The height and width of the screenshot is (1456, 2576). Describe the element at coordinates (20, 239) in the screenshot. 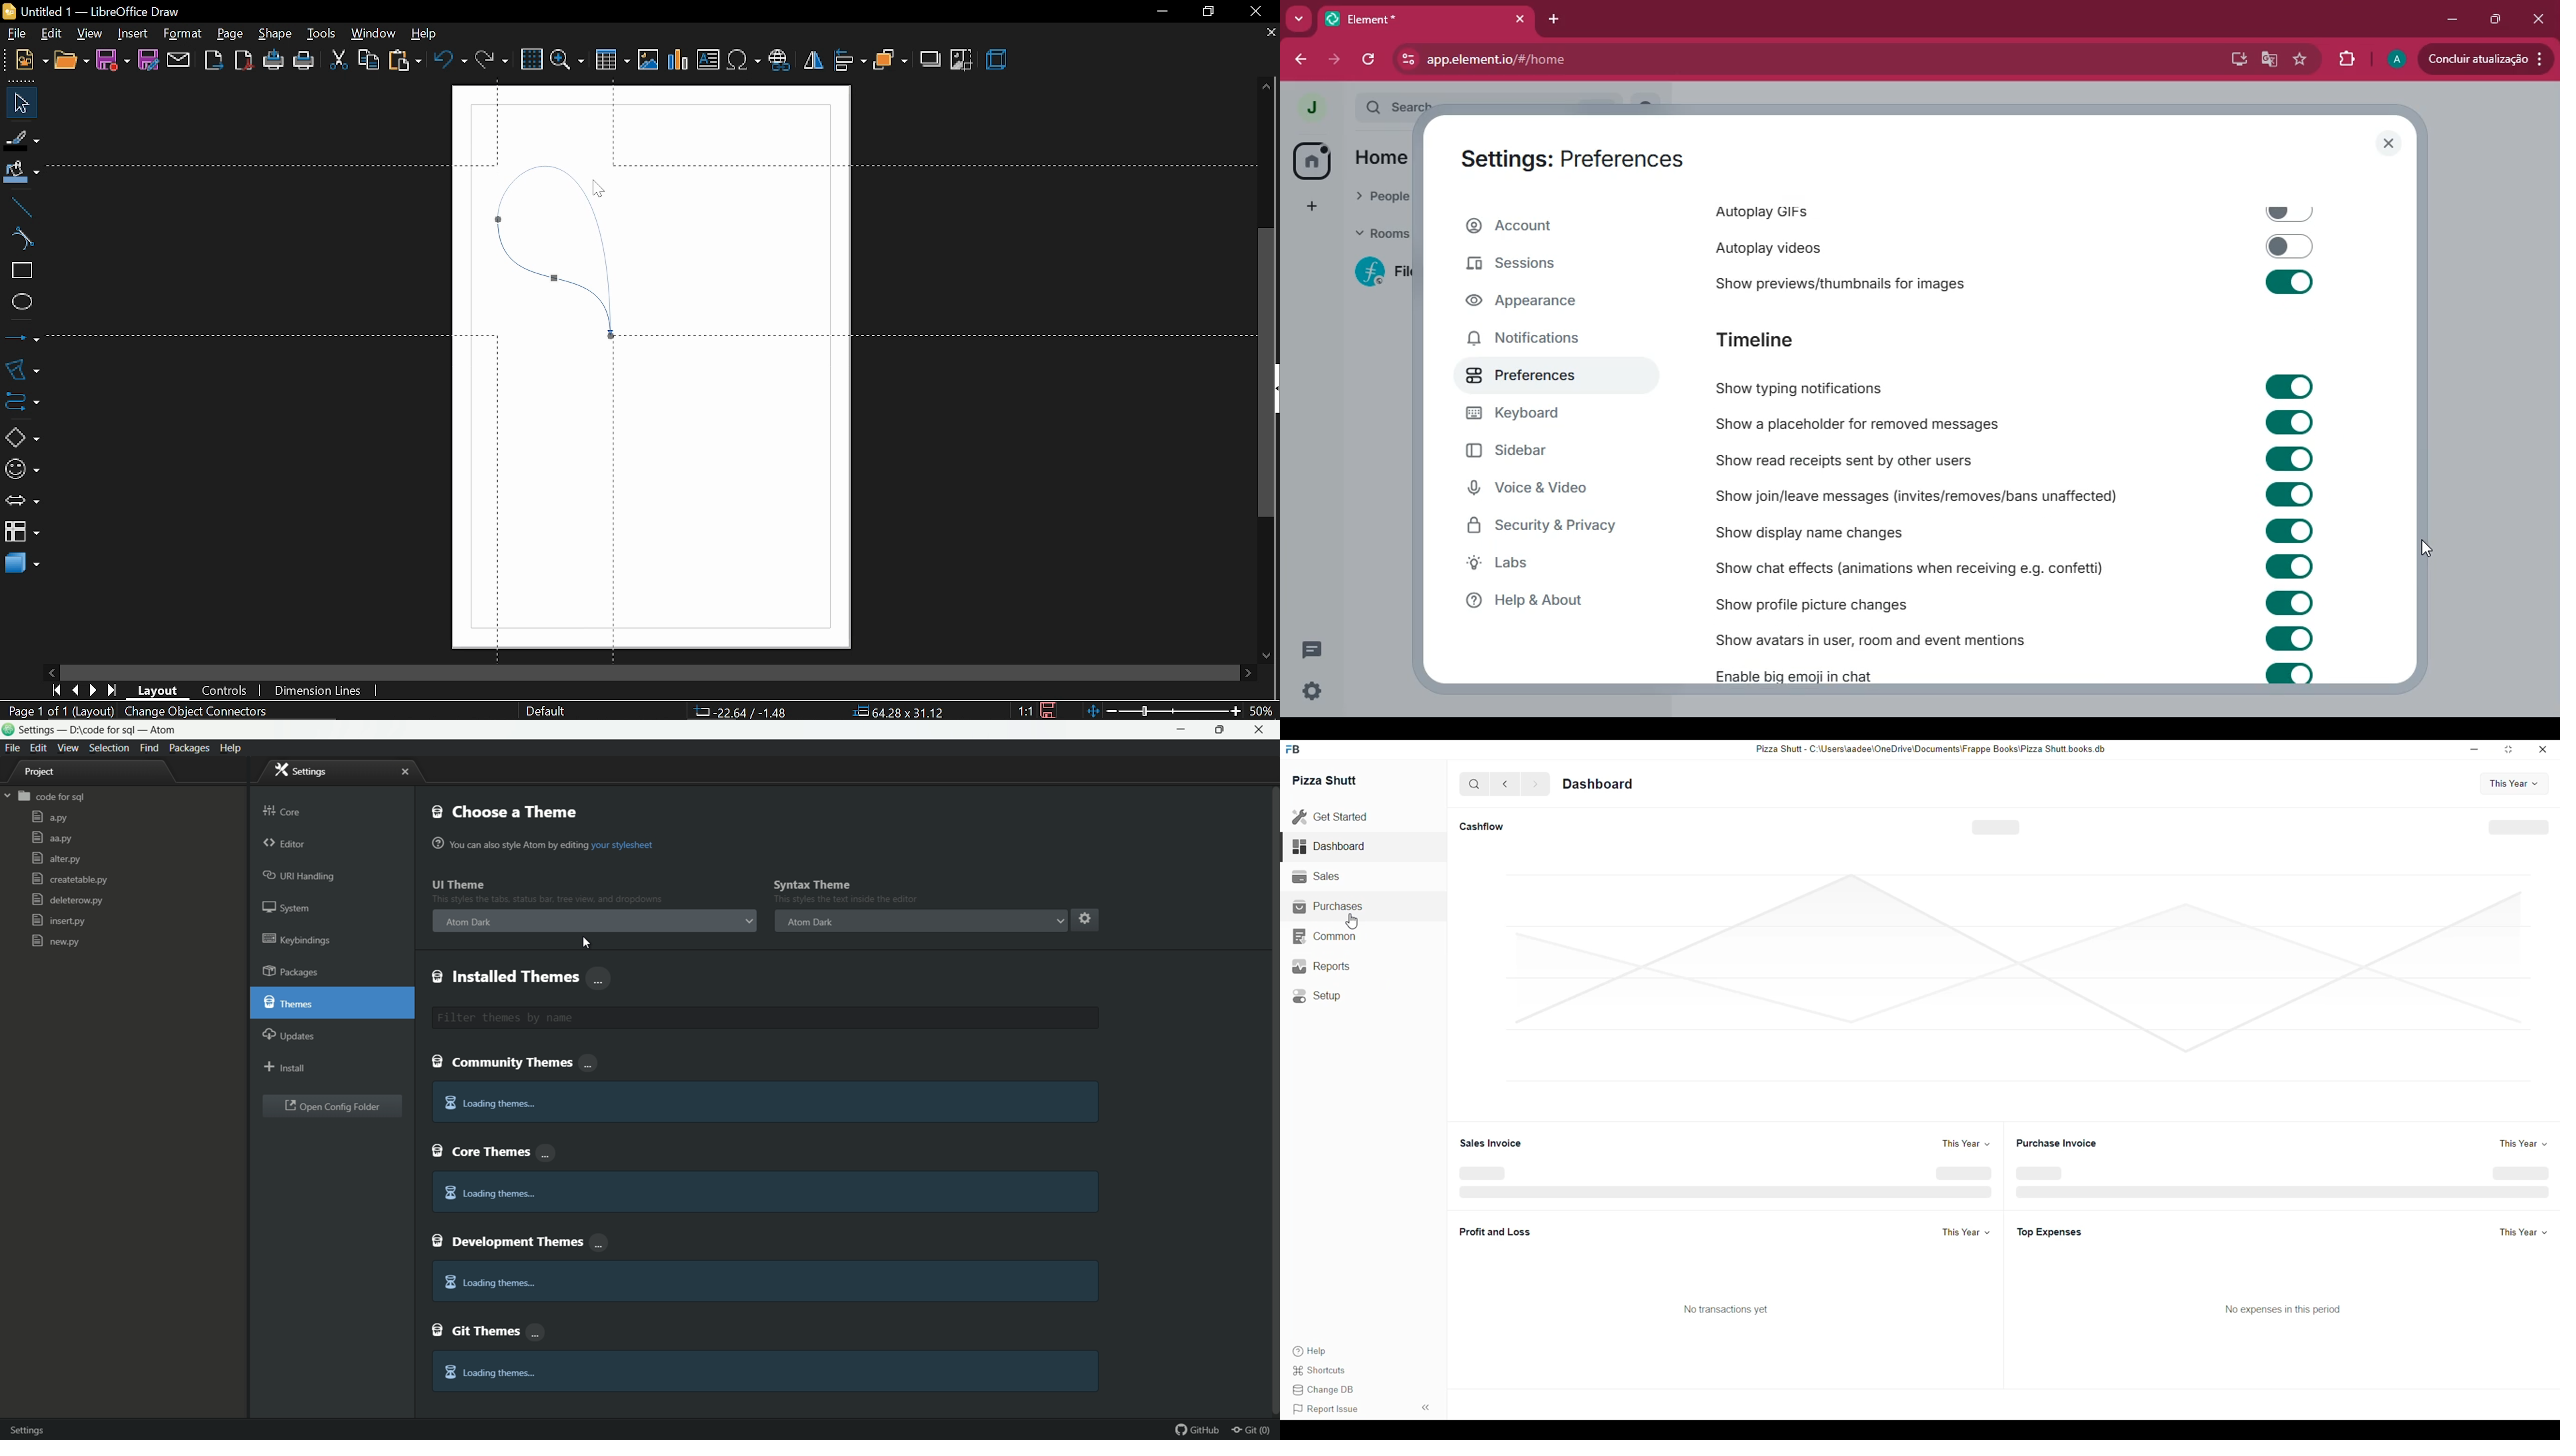

I see `curve` at that location.